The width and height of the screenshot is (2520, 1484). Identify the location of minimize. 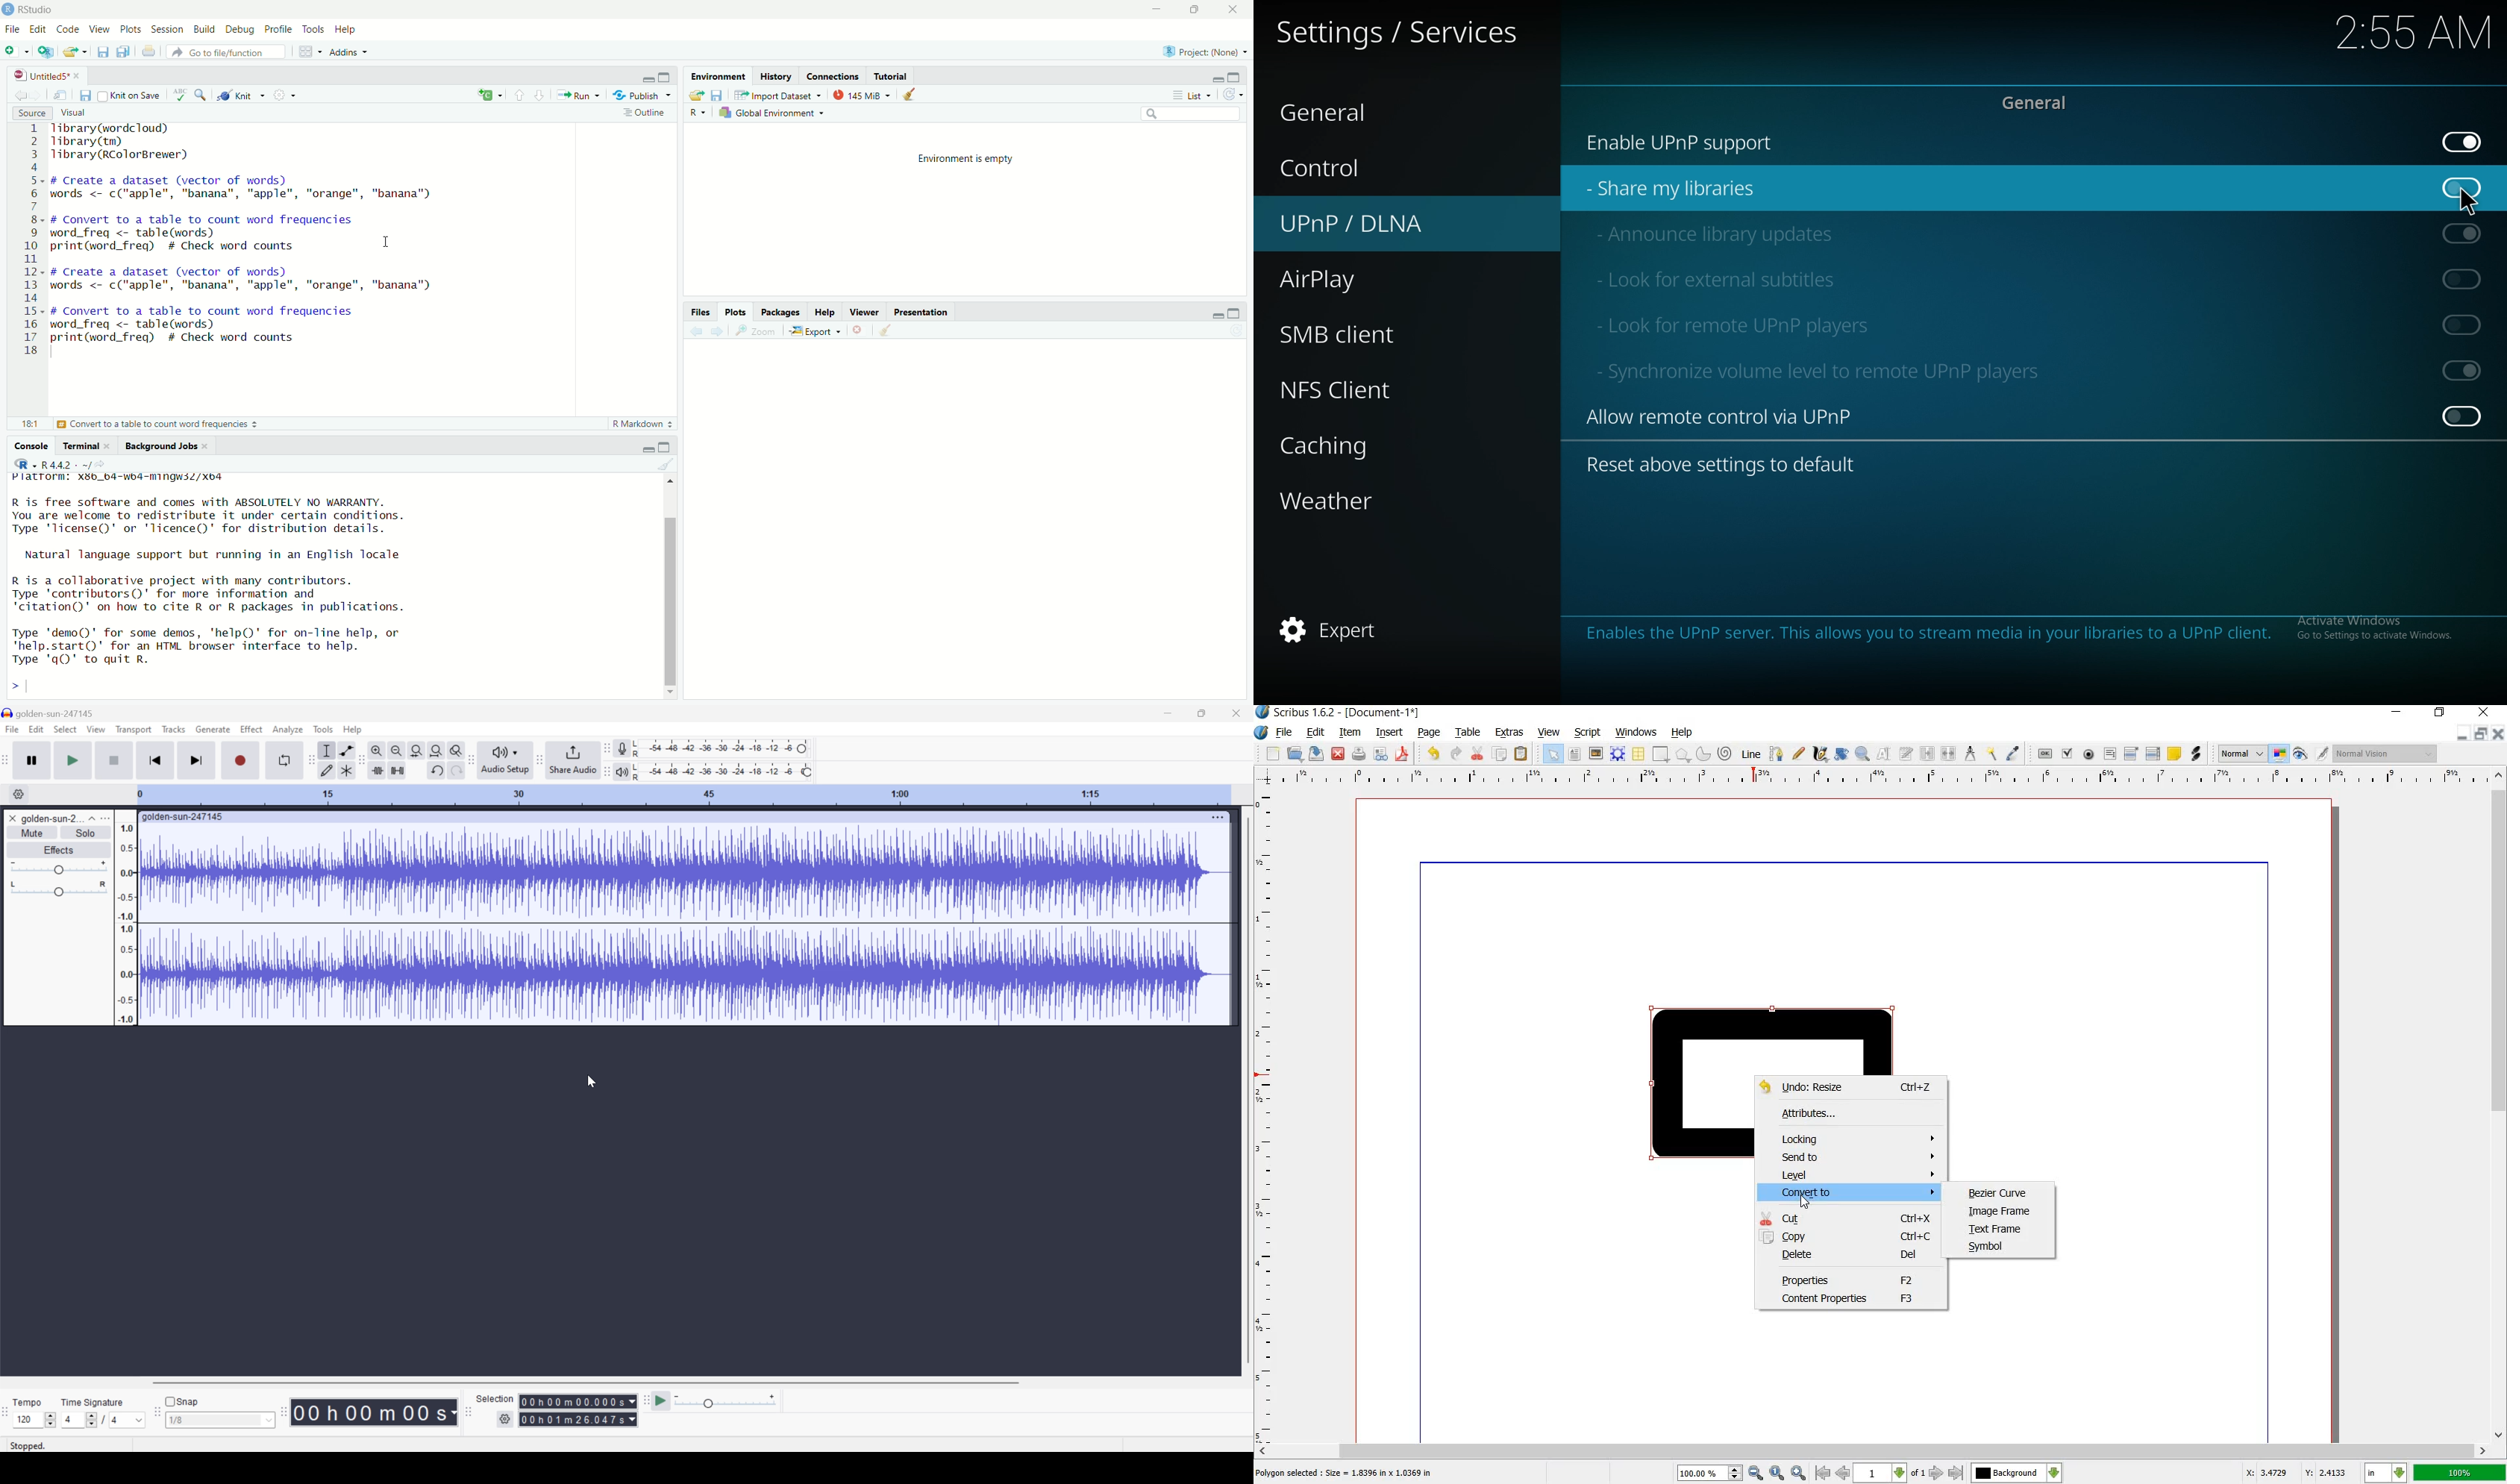
(2397, 713).